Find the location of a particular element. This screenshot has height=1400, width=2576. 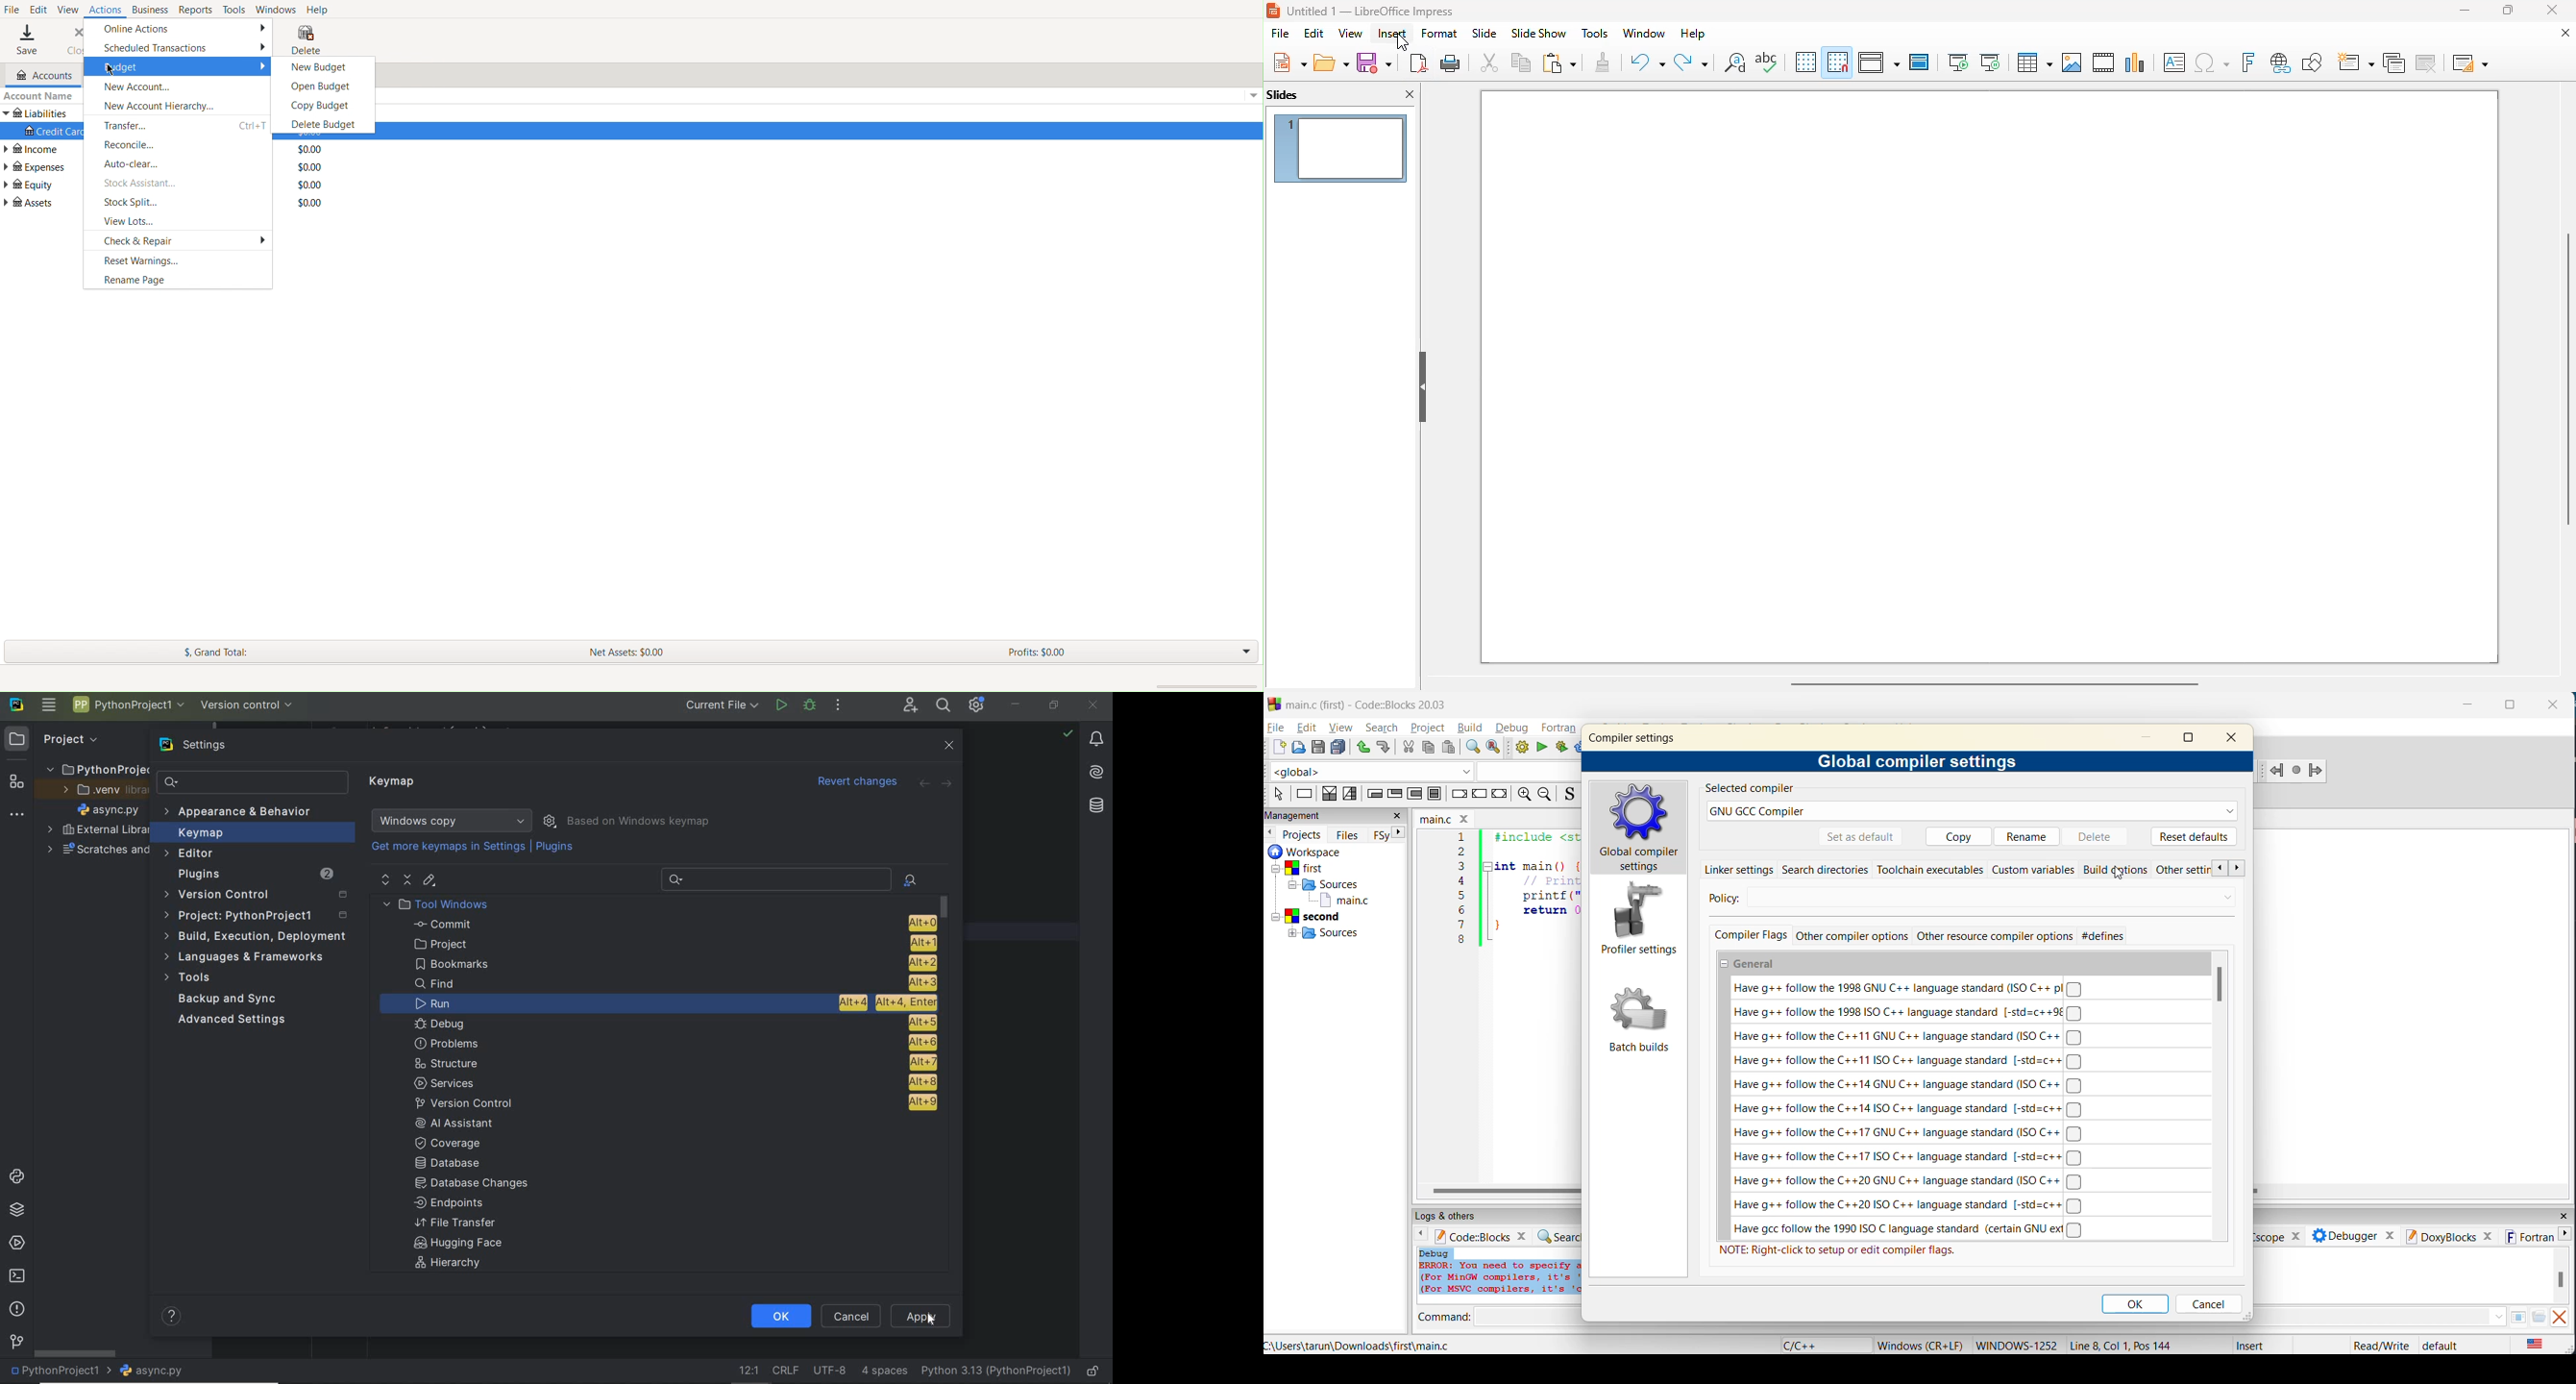

edit is located at coordinates (1313, 33).